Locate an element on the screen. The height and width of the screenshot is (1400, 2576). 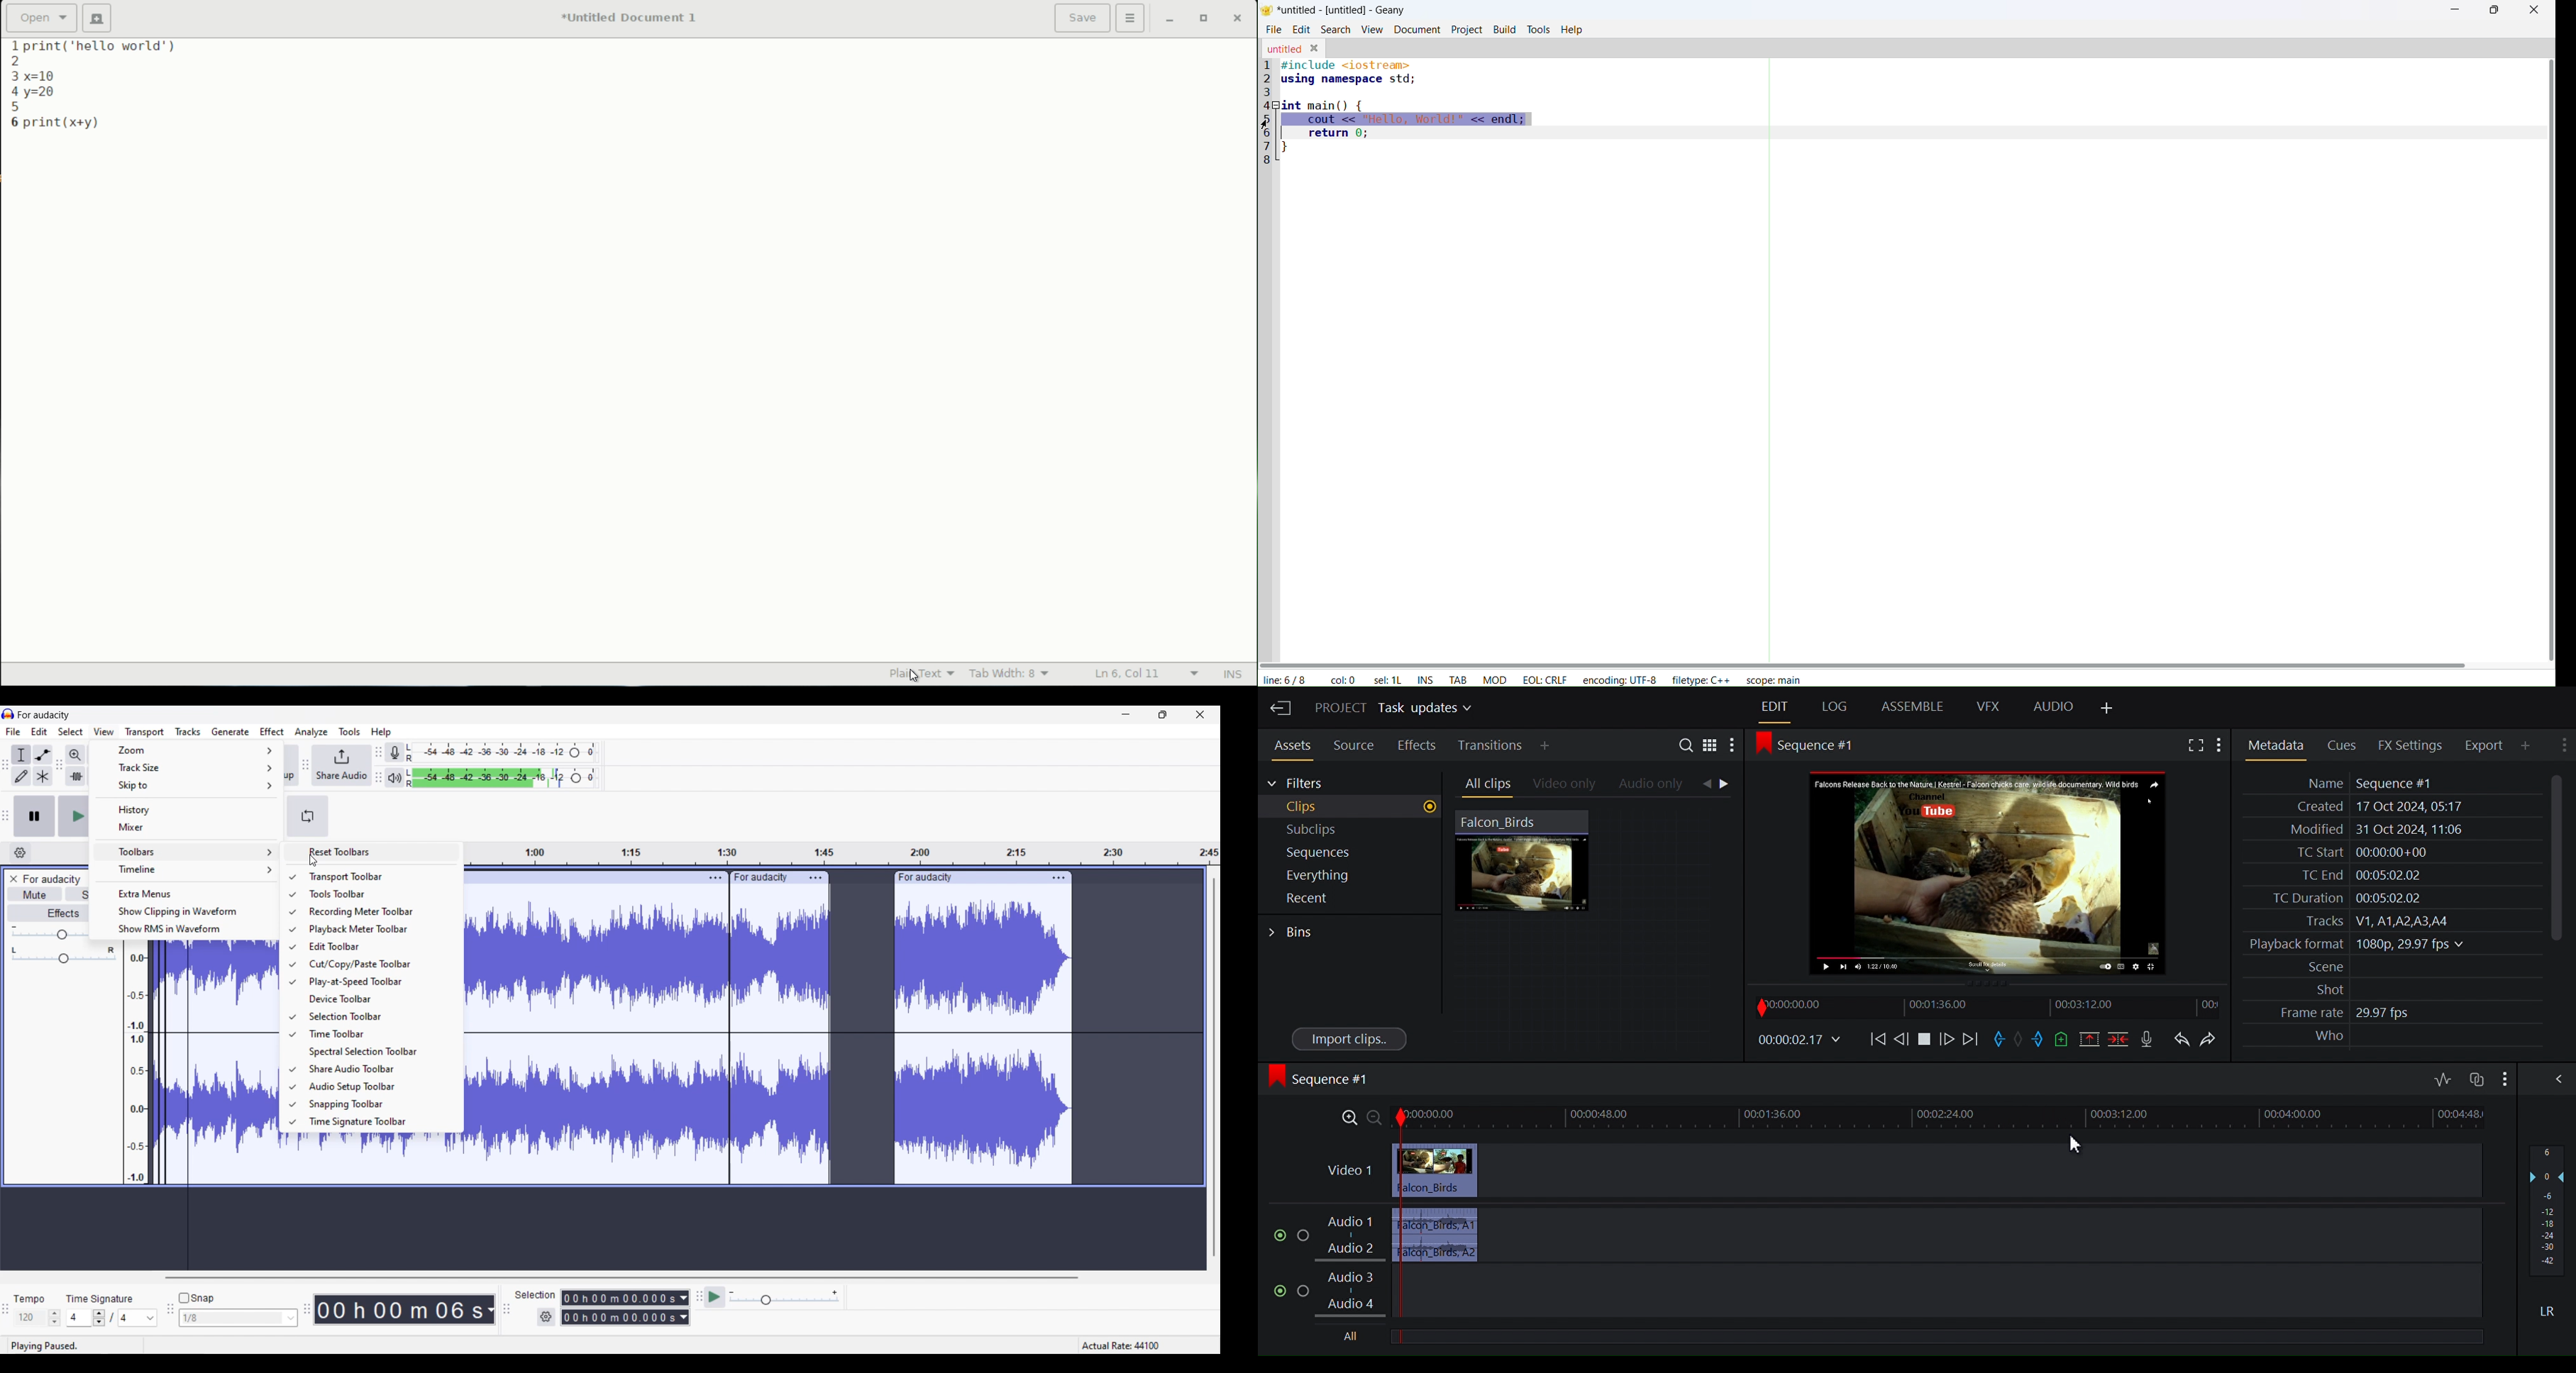
Playback meter toolbar is located at coordinates (377, 929).